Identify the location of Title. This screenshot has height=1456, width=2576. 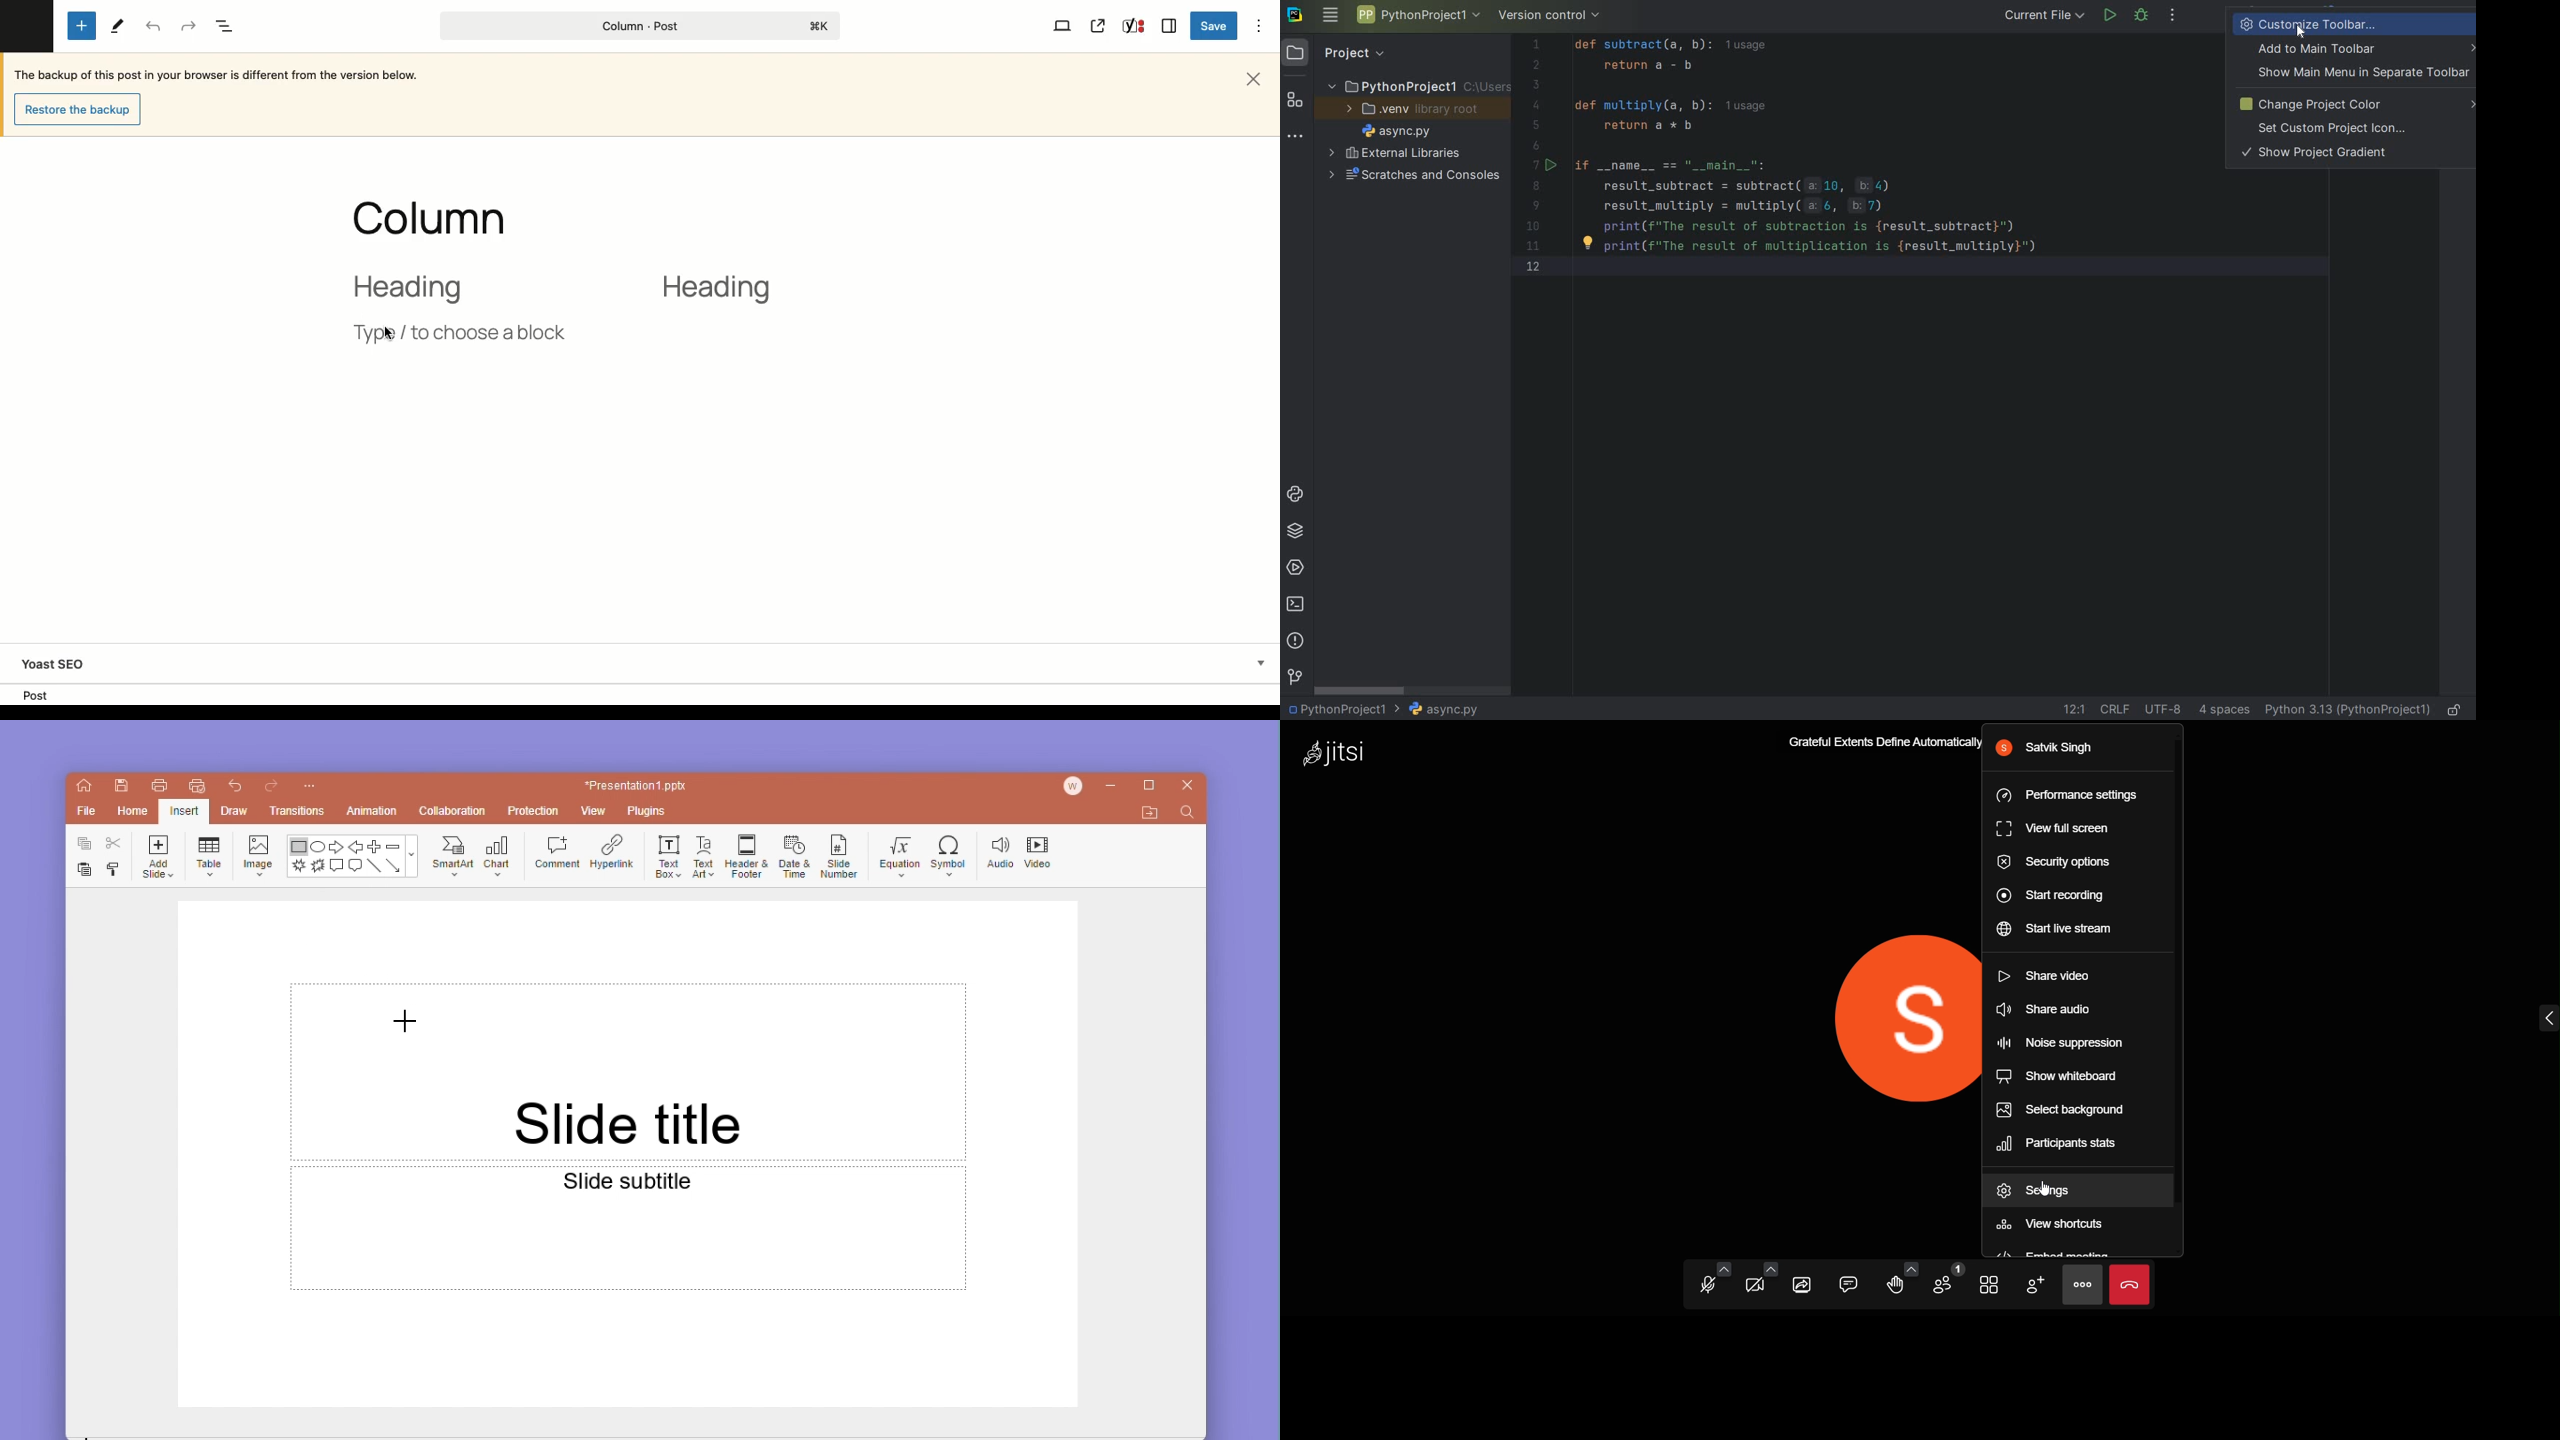
(444, 214).